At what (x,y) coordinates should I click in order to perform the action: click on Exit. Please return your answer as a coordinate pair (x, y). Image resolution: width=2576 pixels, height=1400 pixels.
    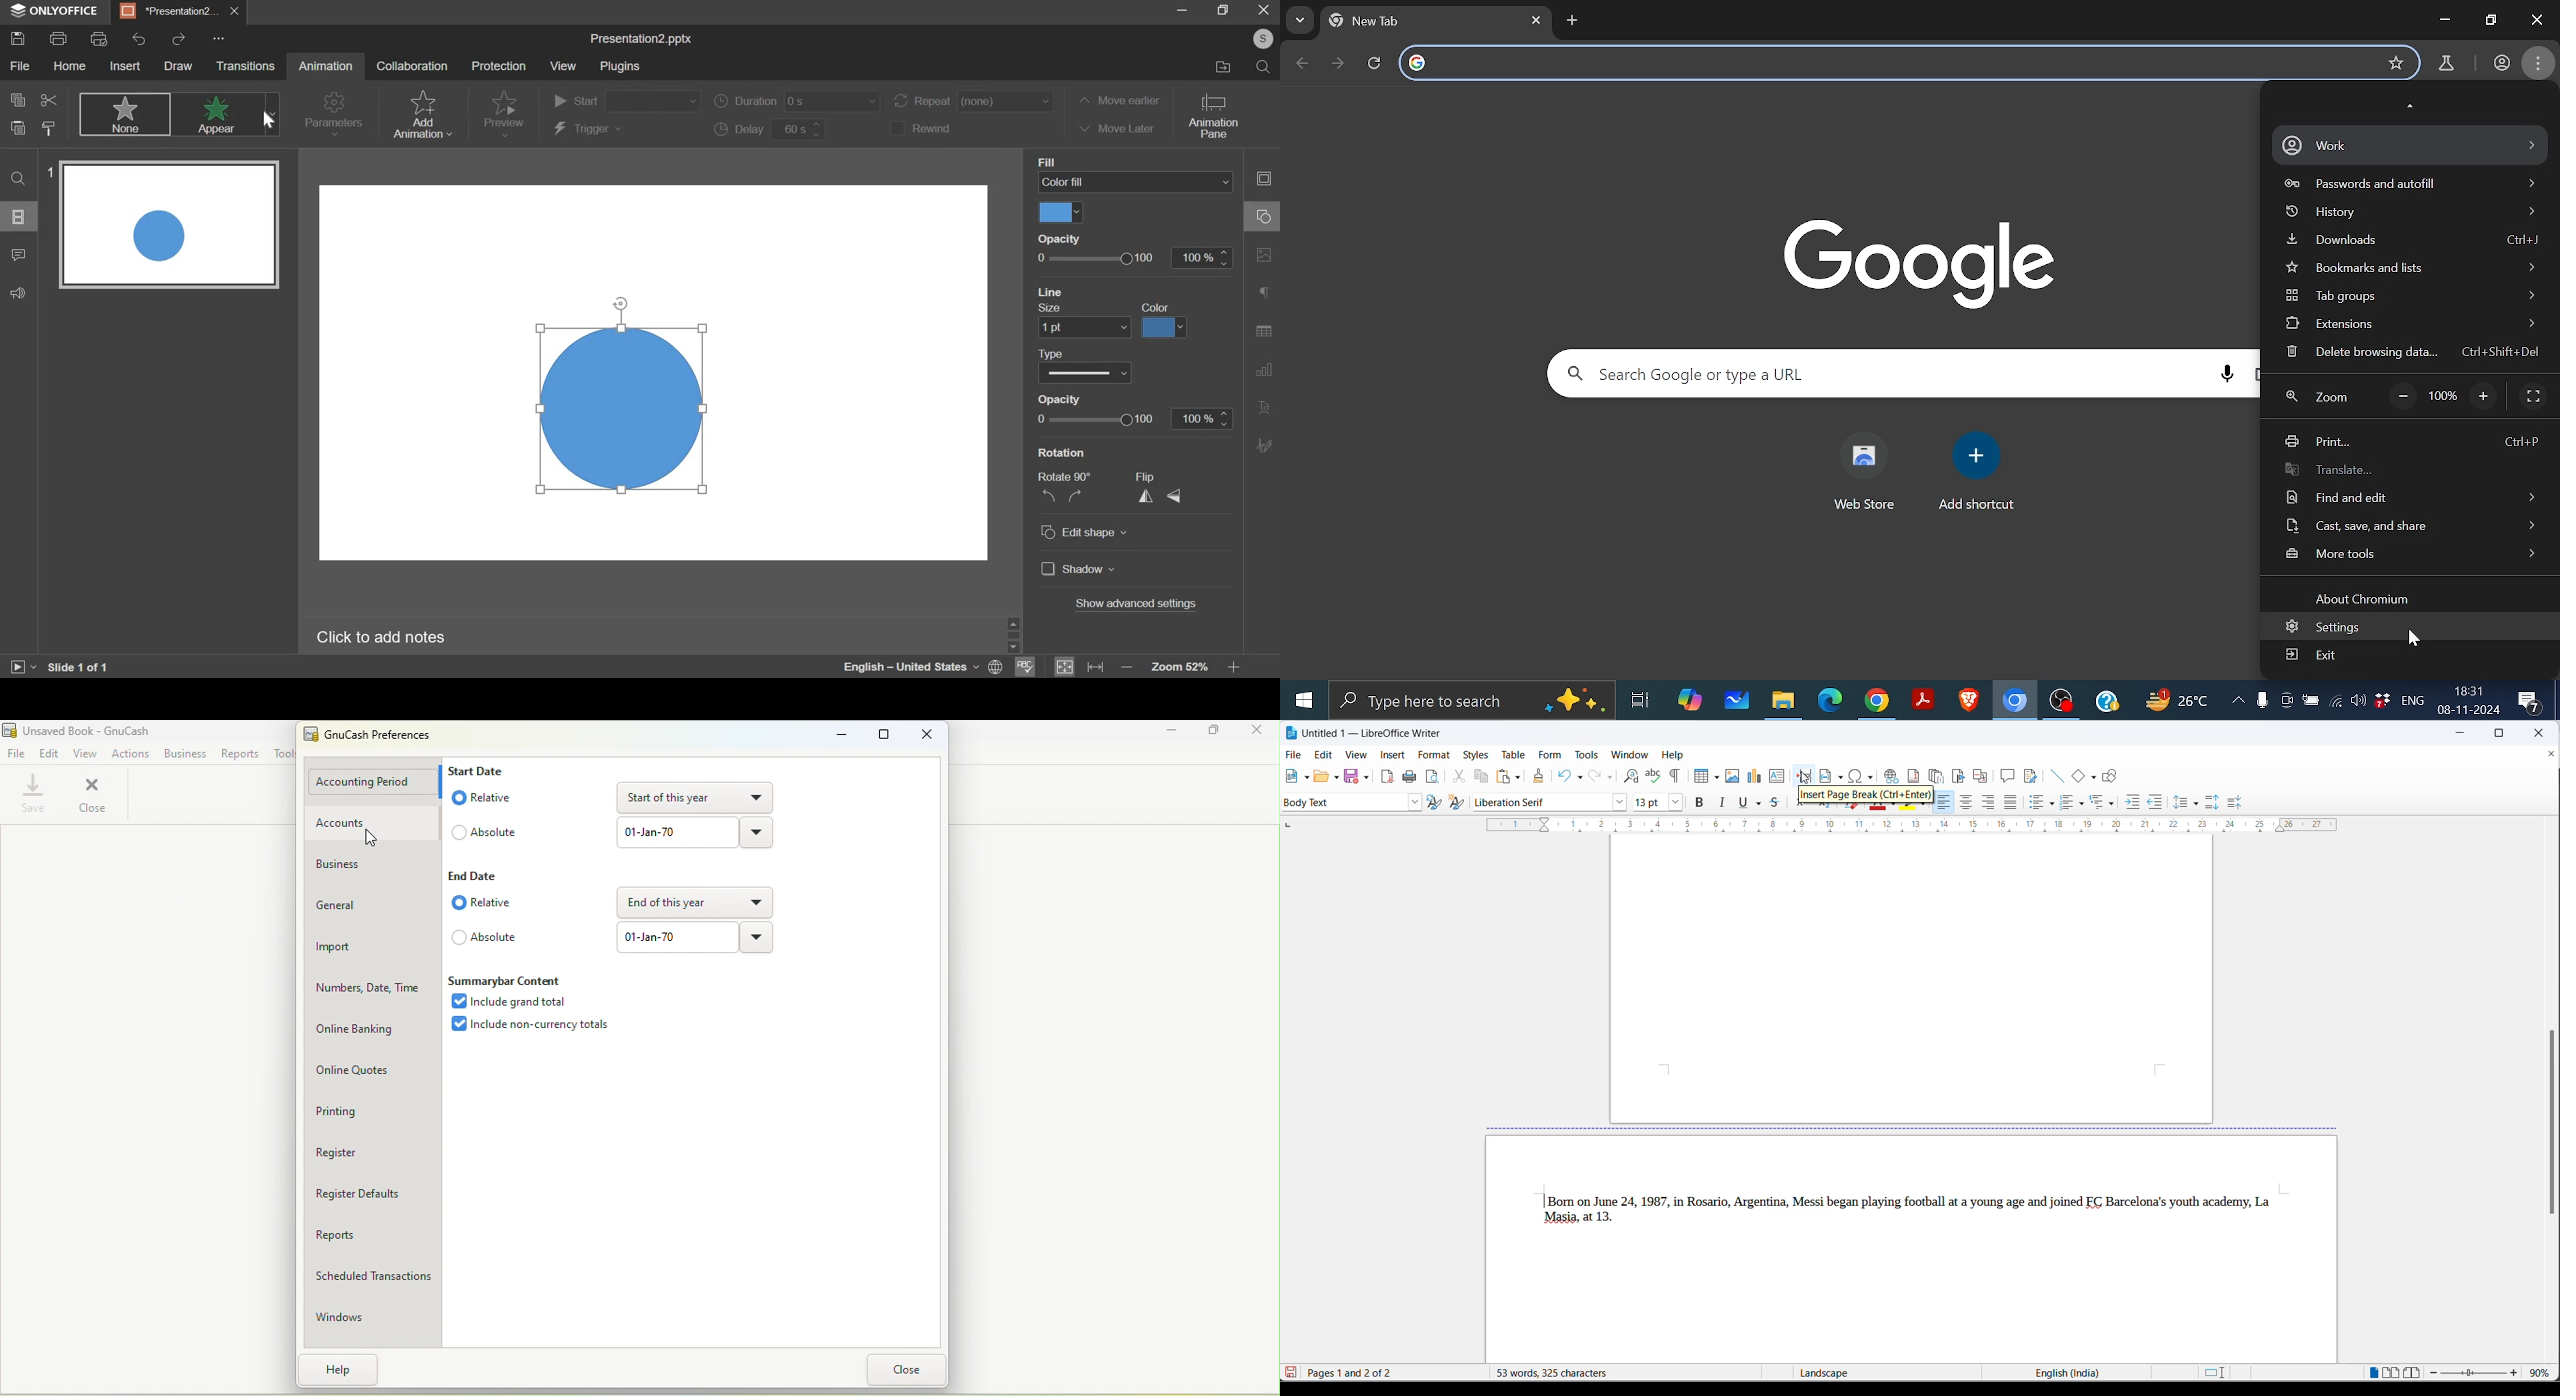
    Looking at the image, I should click on (2312, 654).